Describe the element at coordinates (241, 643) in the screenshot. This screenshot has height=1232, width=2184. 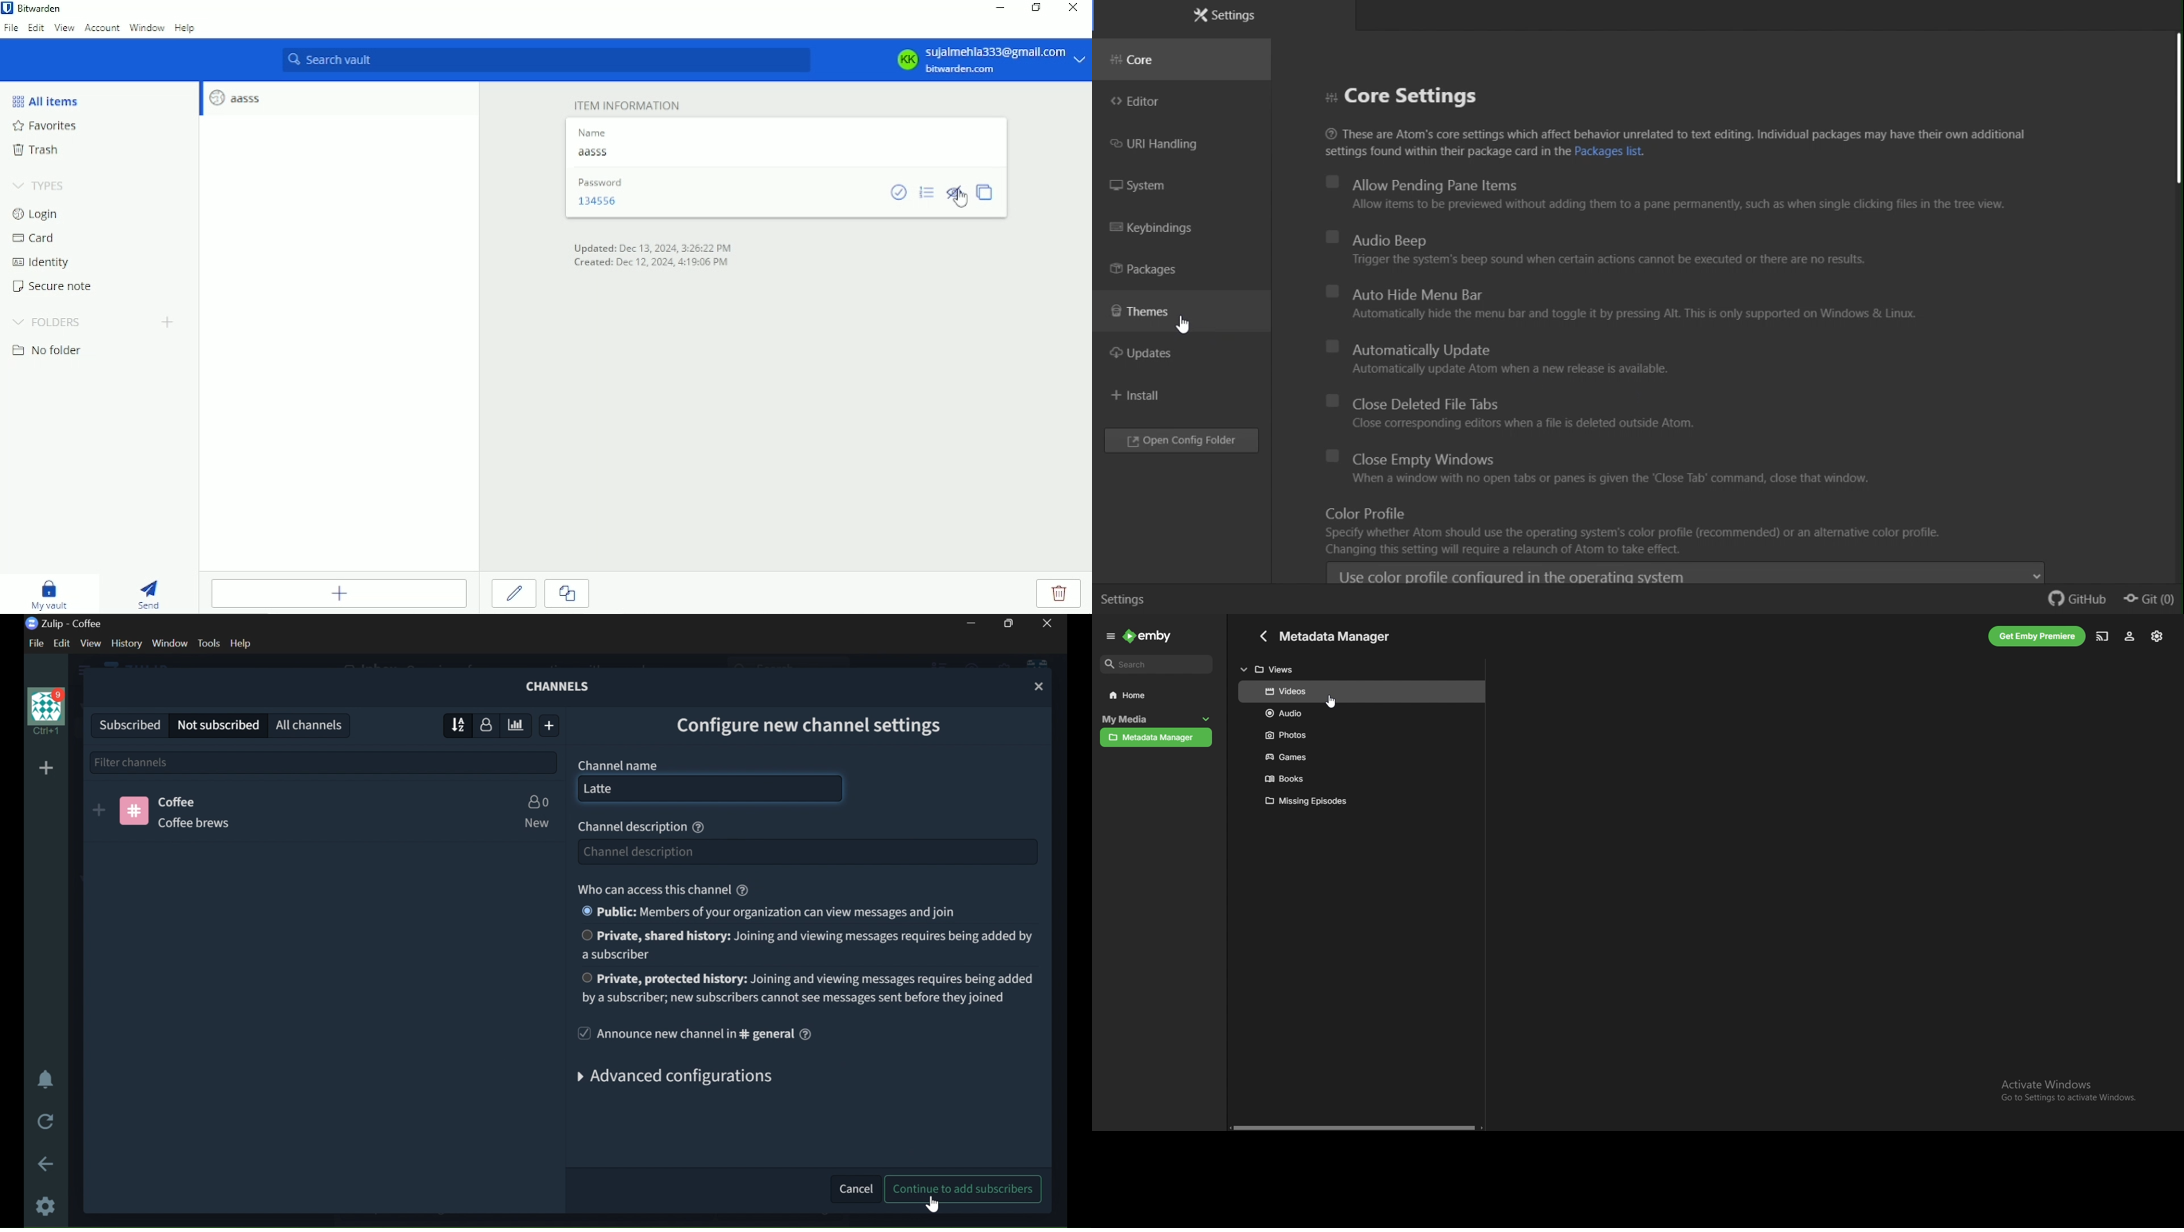
I see `help` at that location.